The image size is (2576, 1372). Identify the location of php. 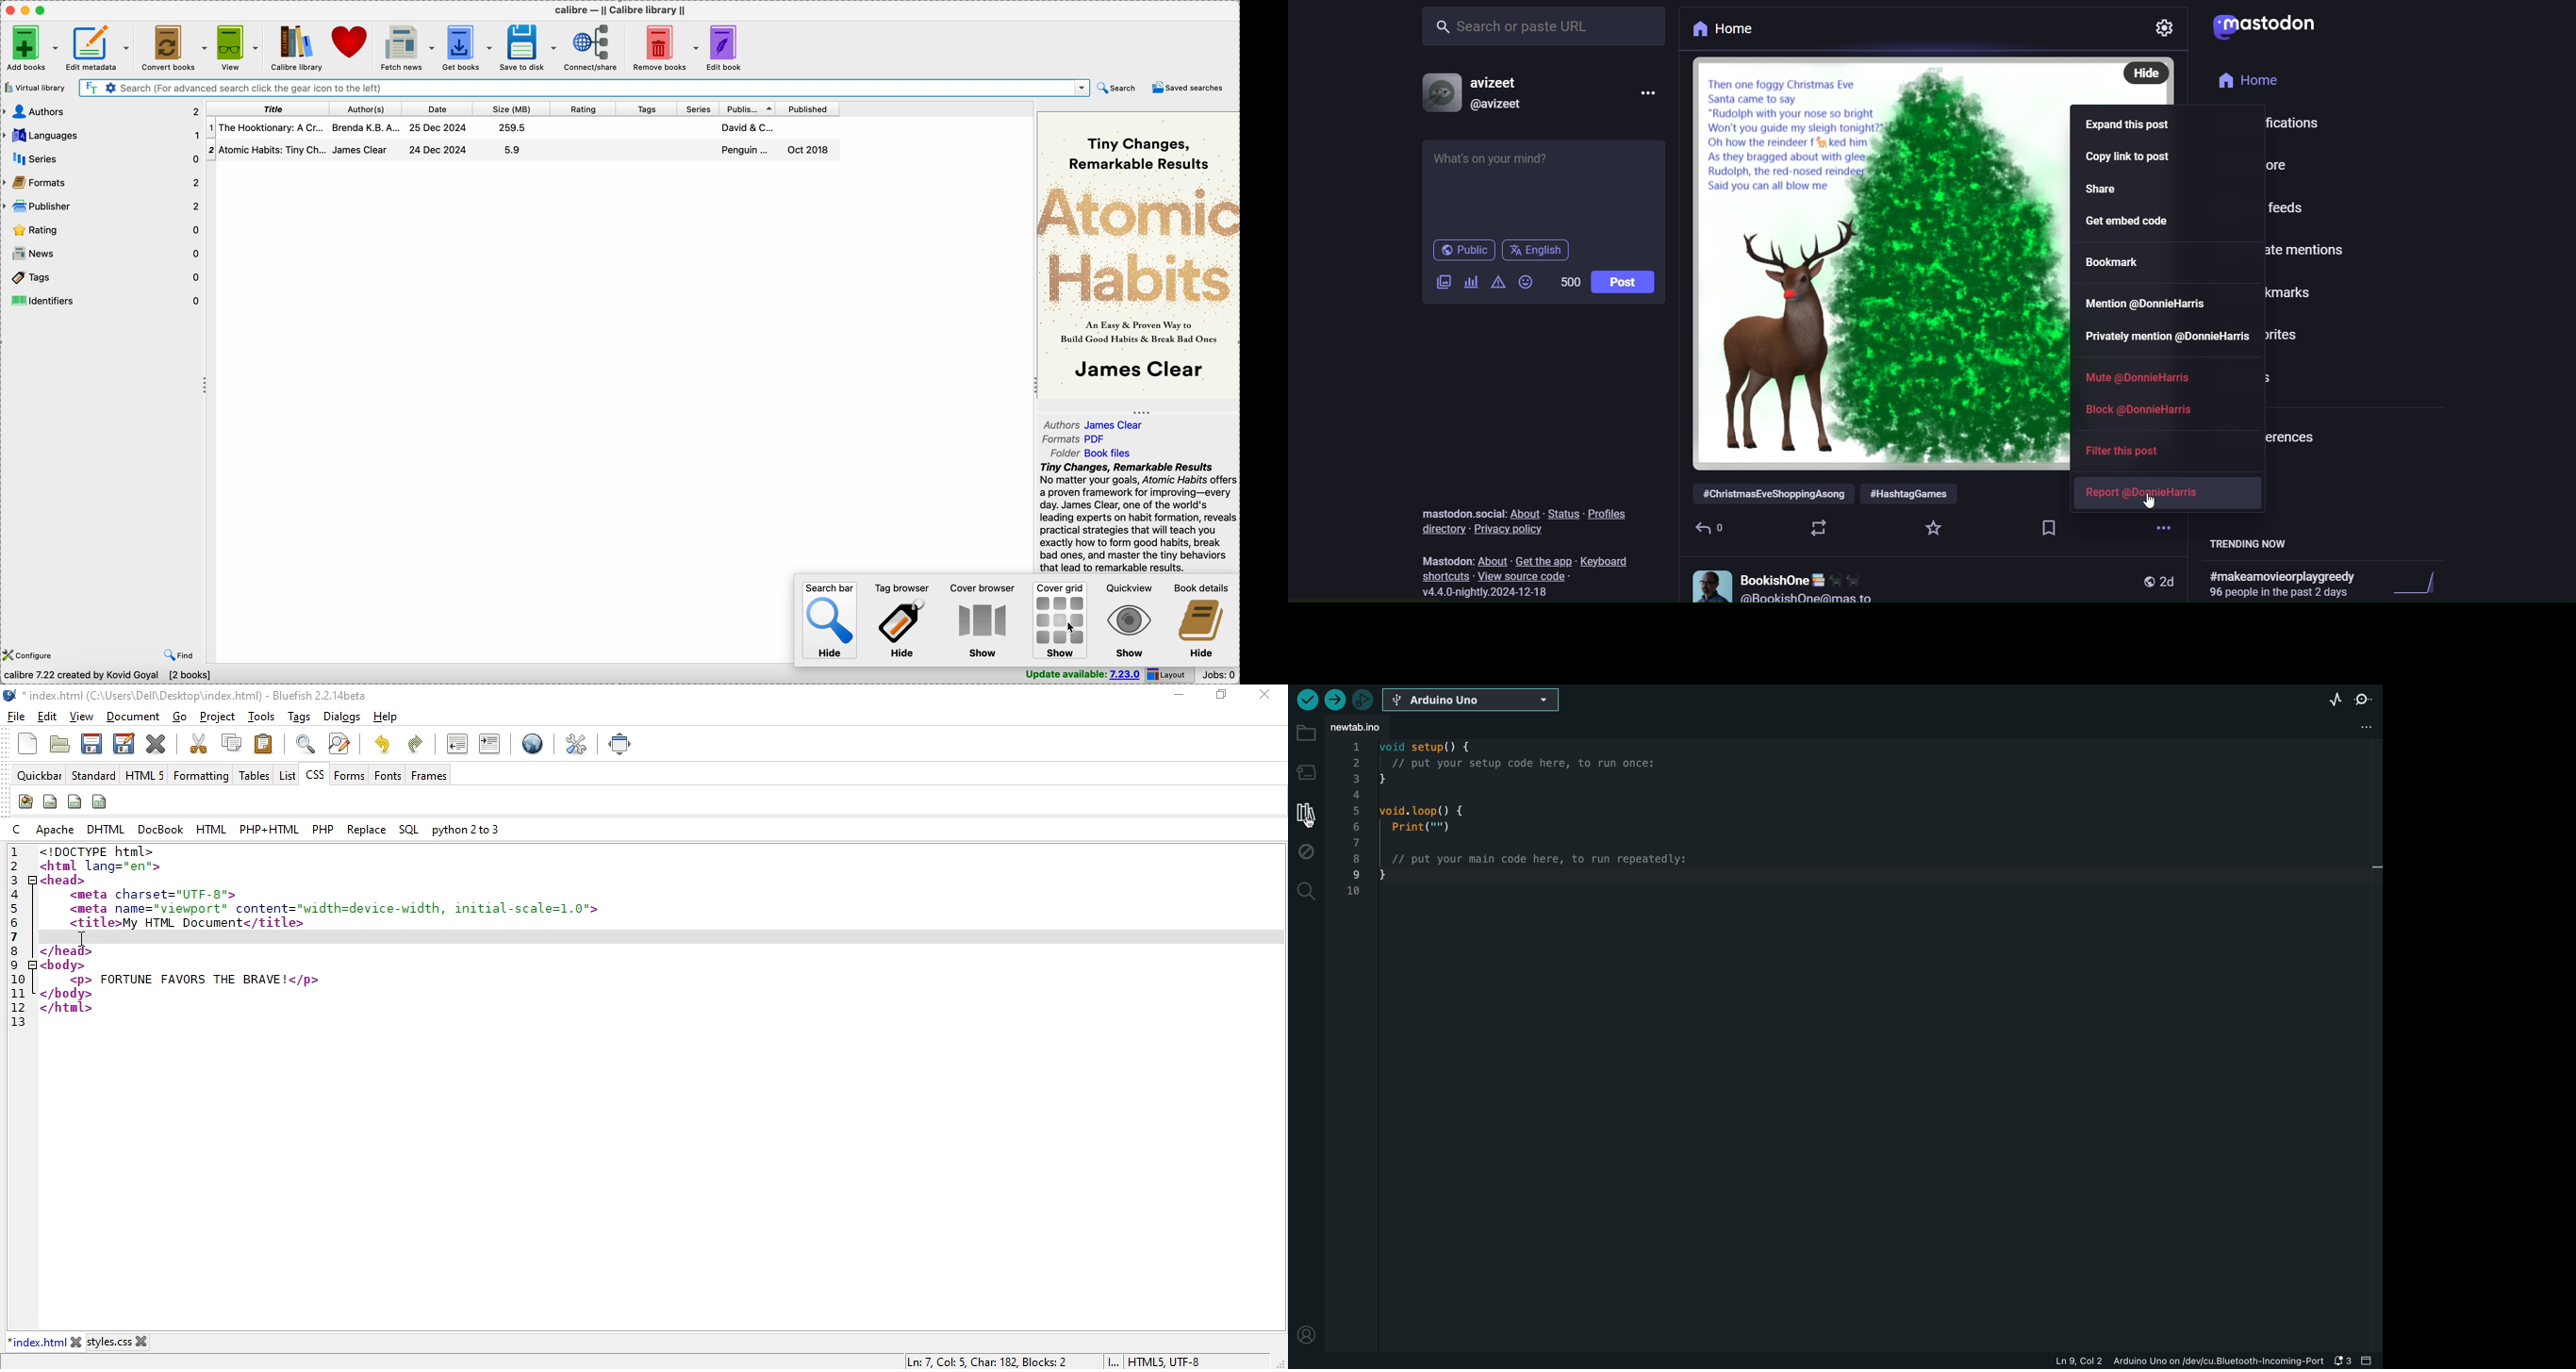
(322, 829).